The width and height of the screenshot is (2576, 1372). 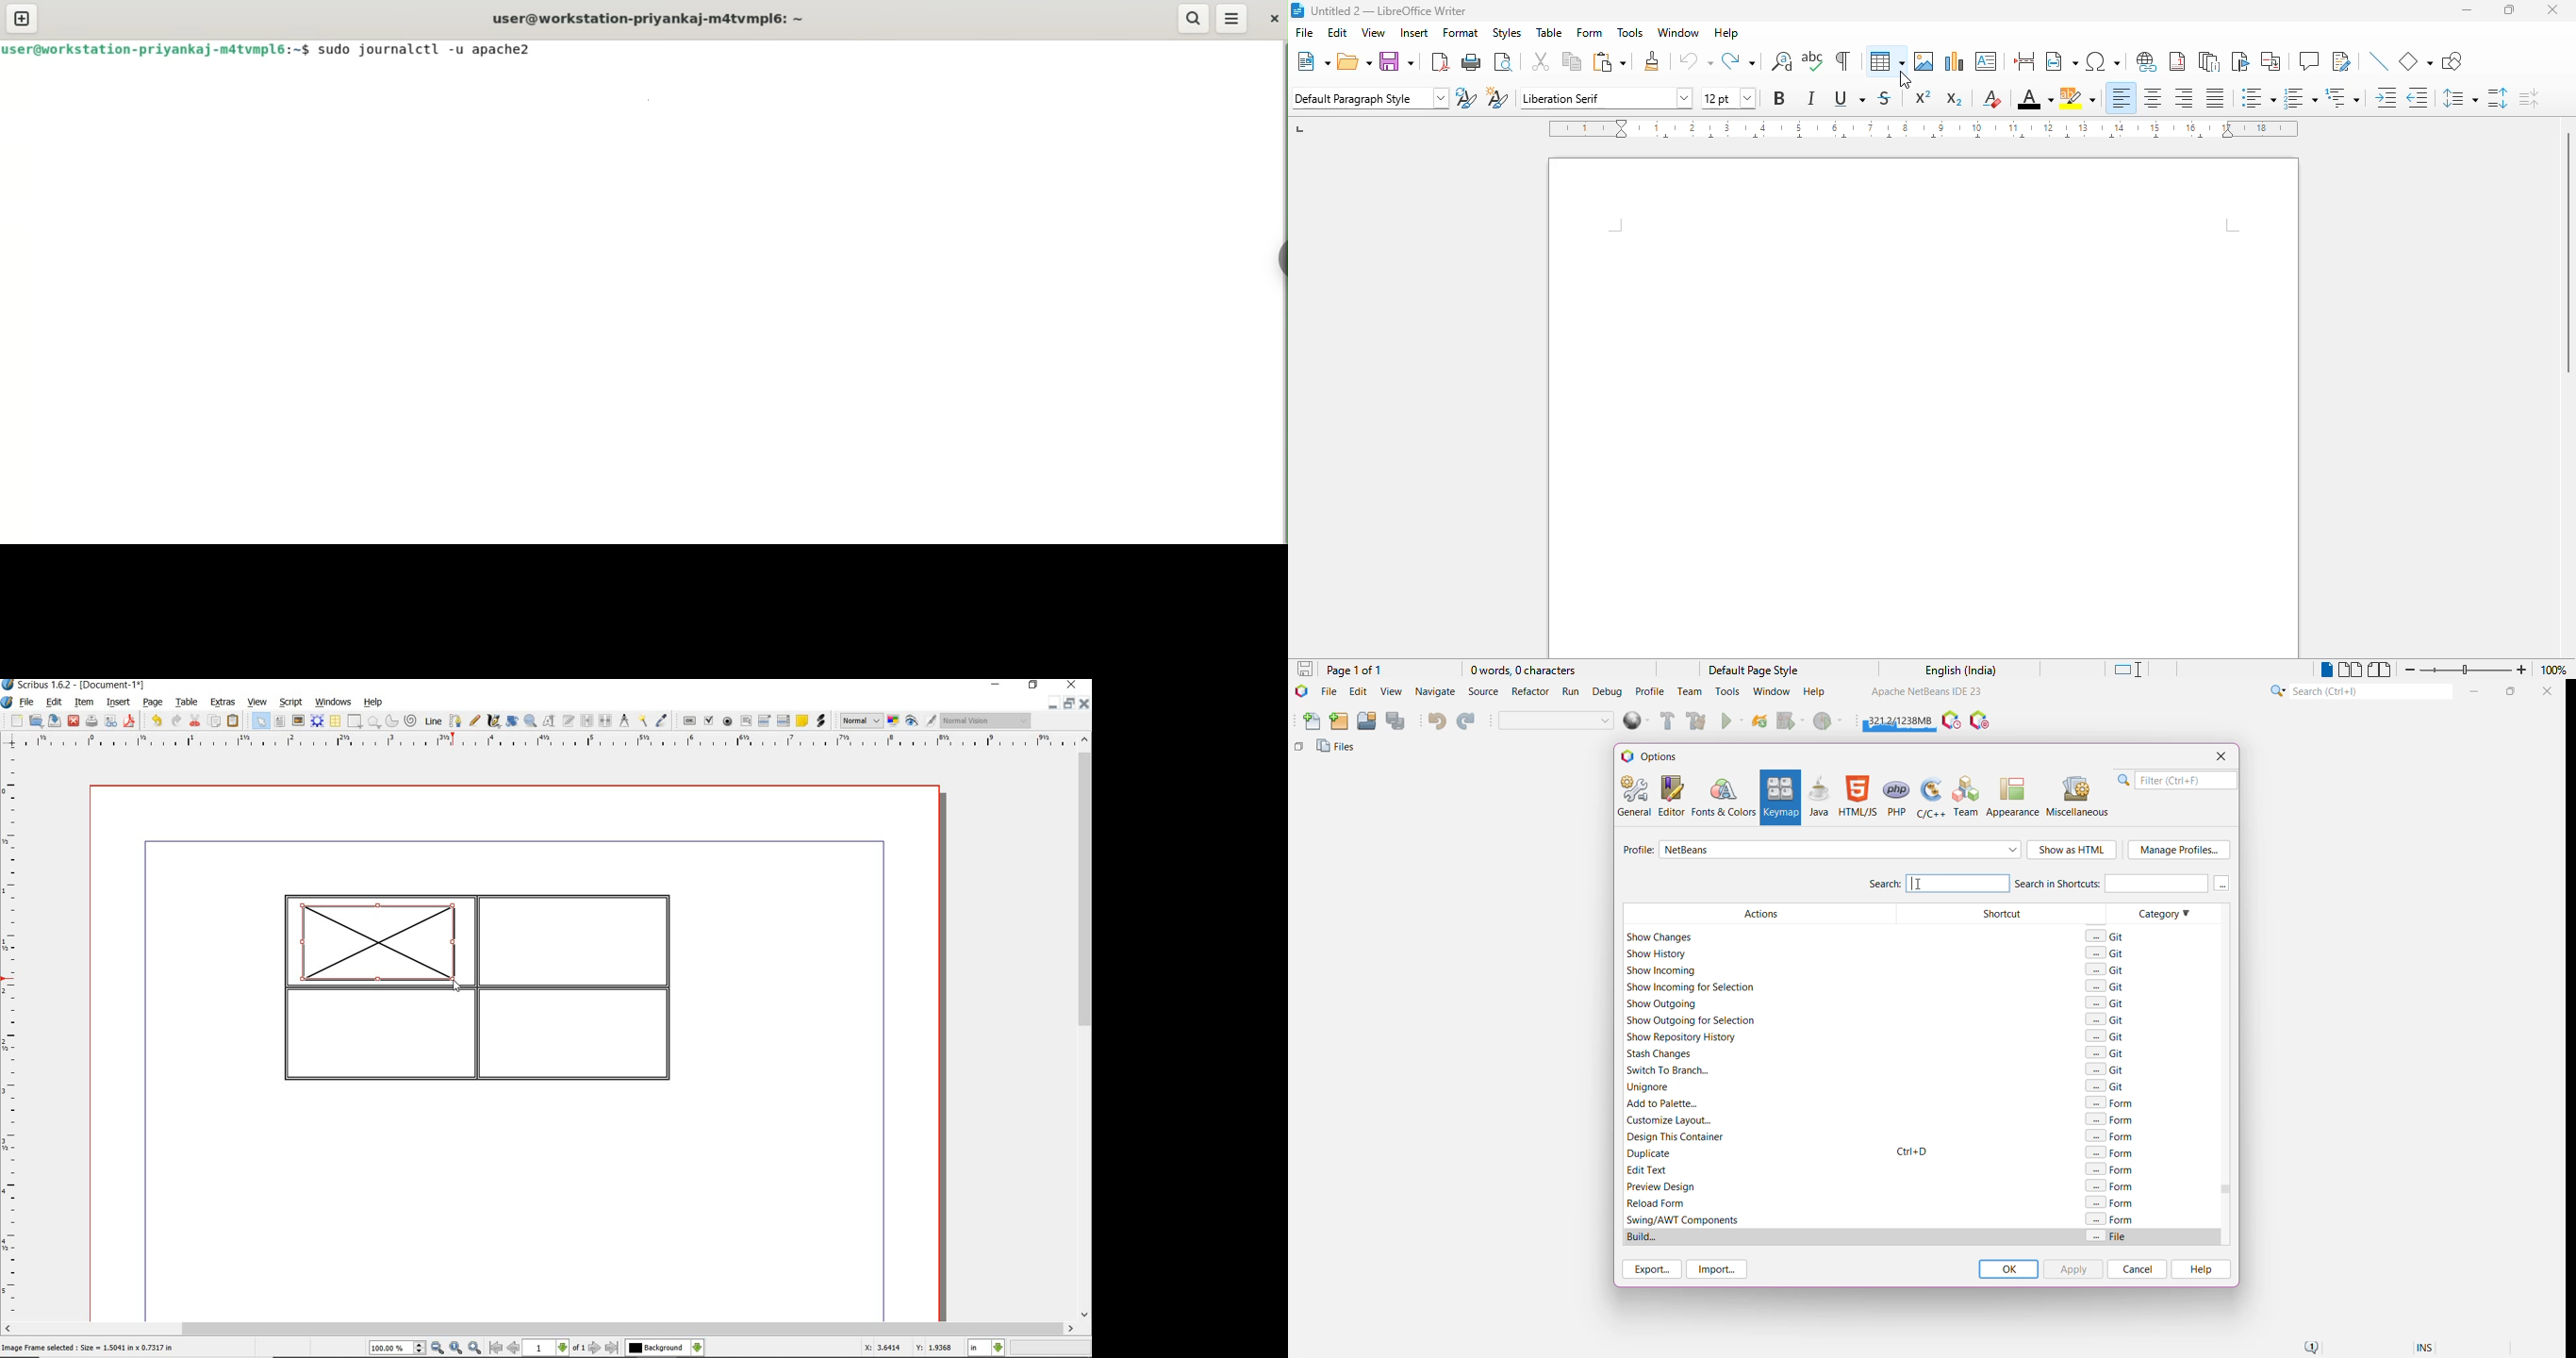 I want to click on insert chart, so click(x=1955, y=61).